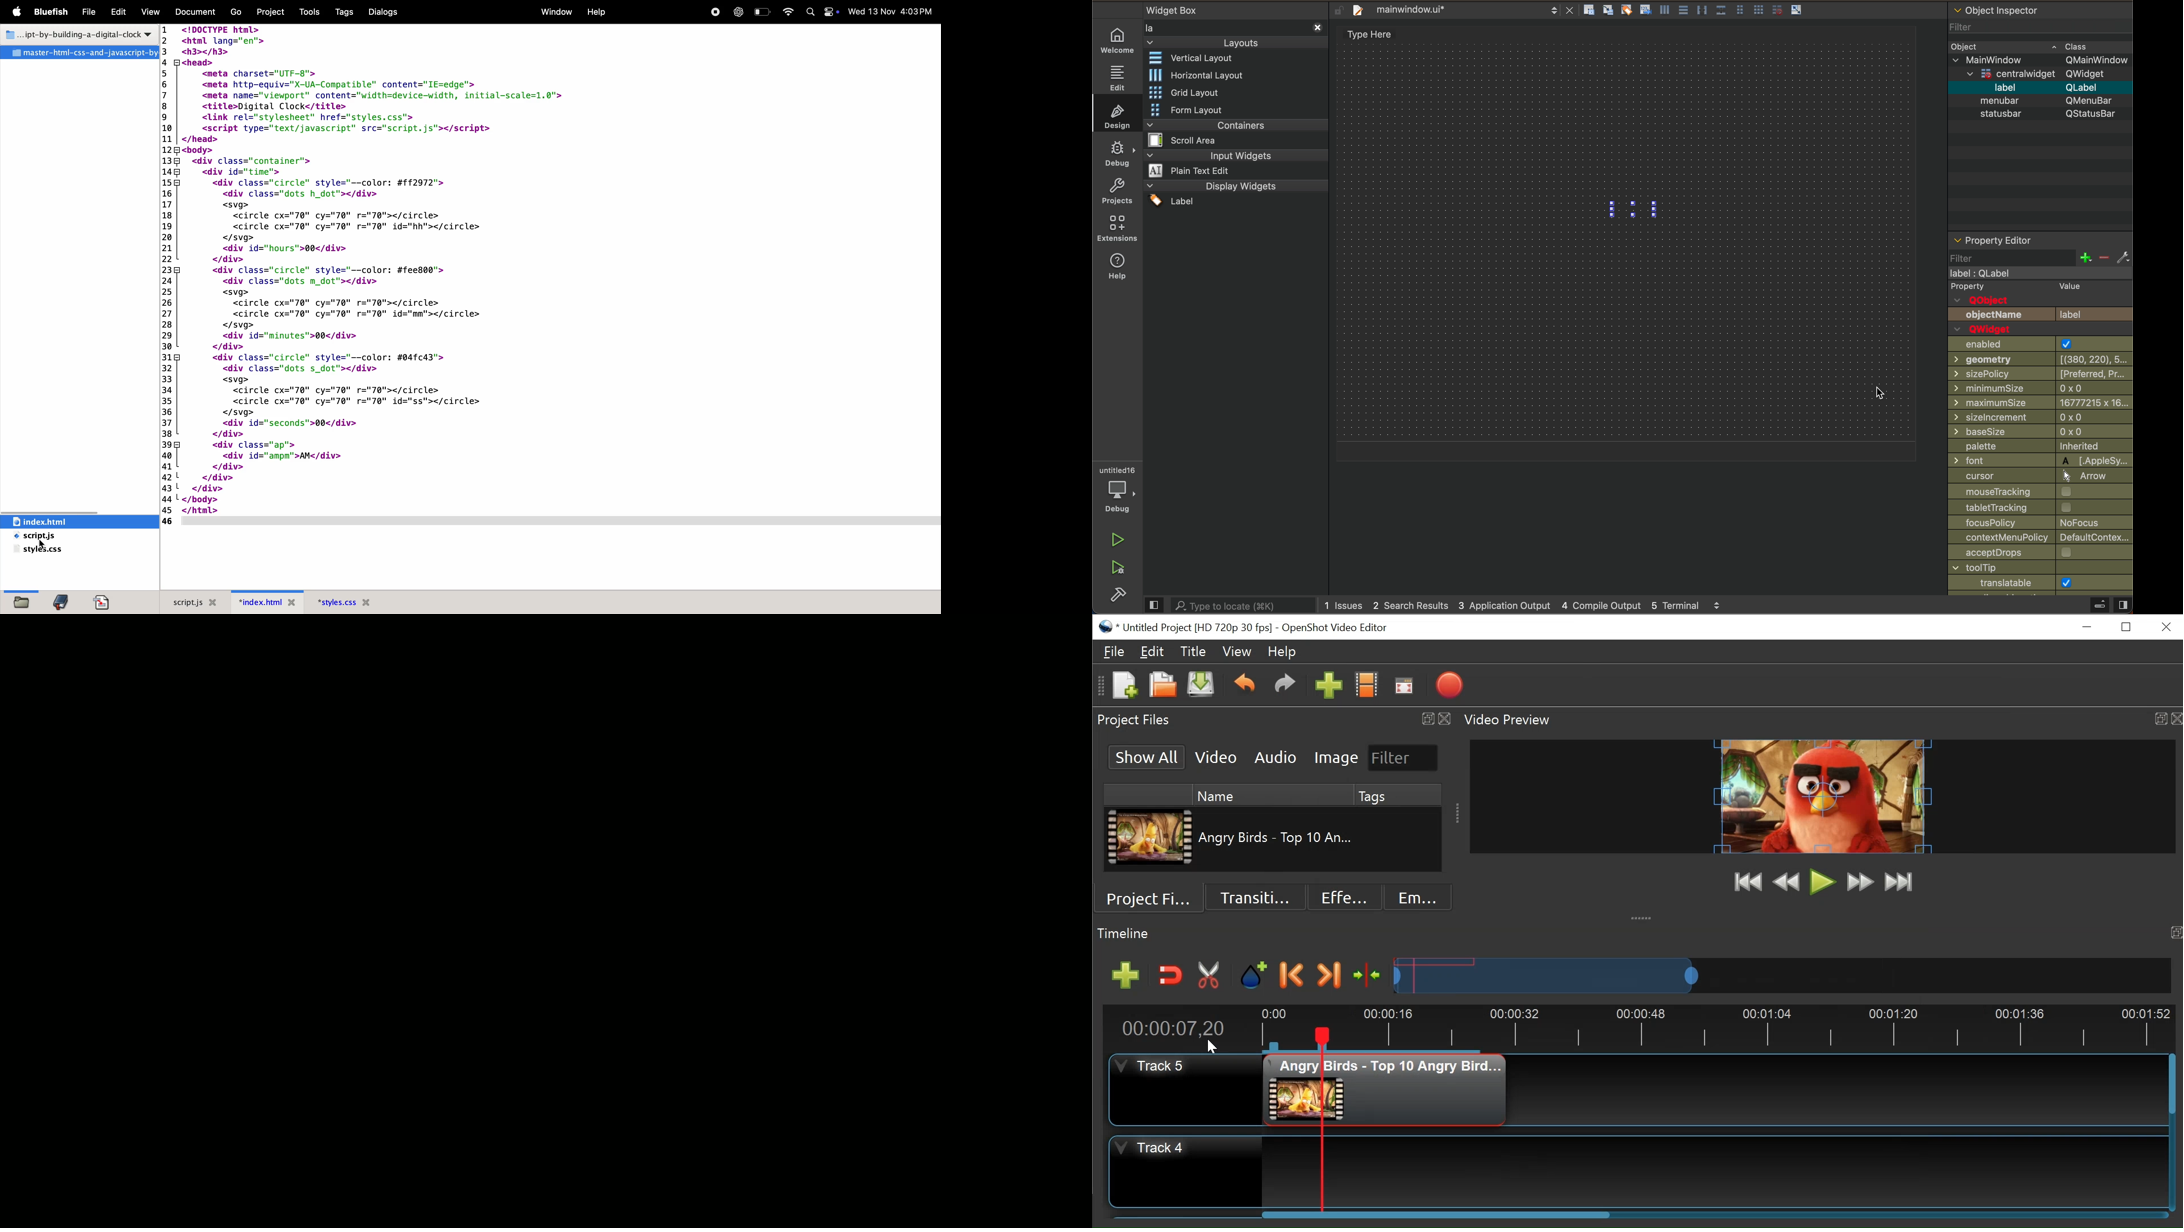  What do you see at coordinates (561, 523) in the screenshot?
I see `Horizontal scroll bar` at bounding box center [561, 523].